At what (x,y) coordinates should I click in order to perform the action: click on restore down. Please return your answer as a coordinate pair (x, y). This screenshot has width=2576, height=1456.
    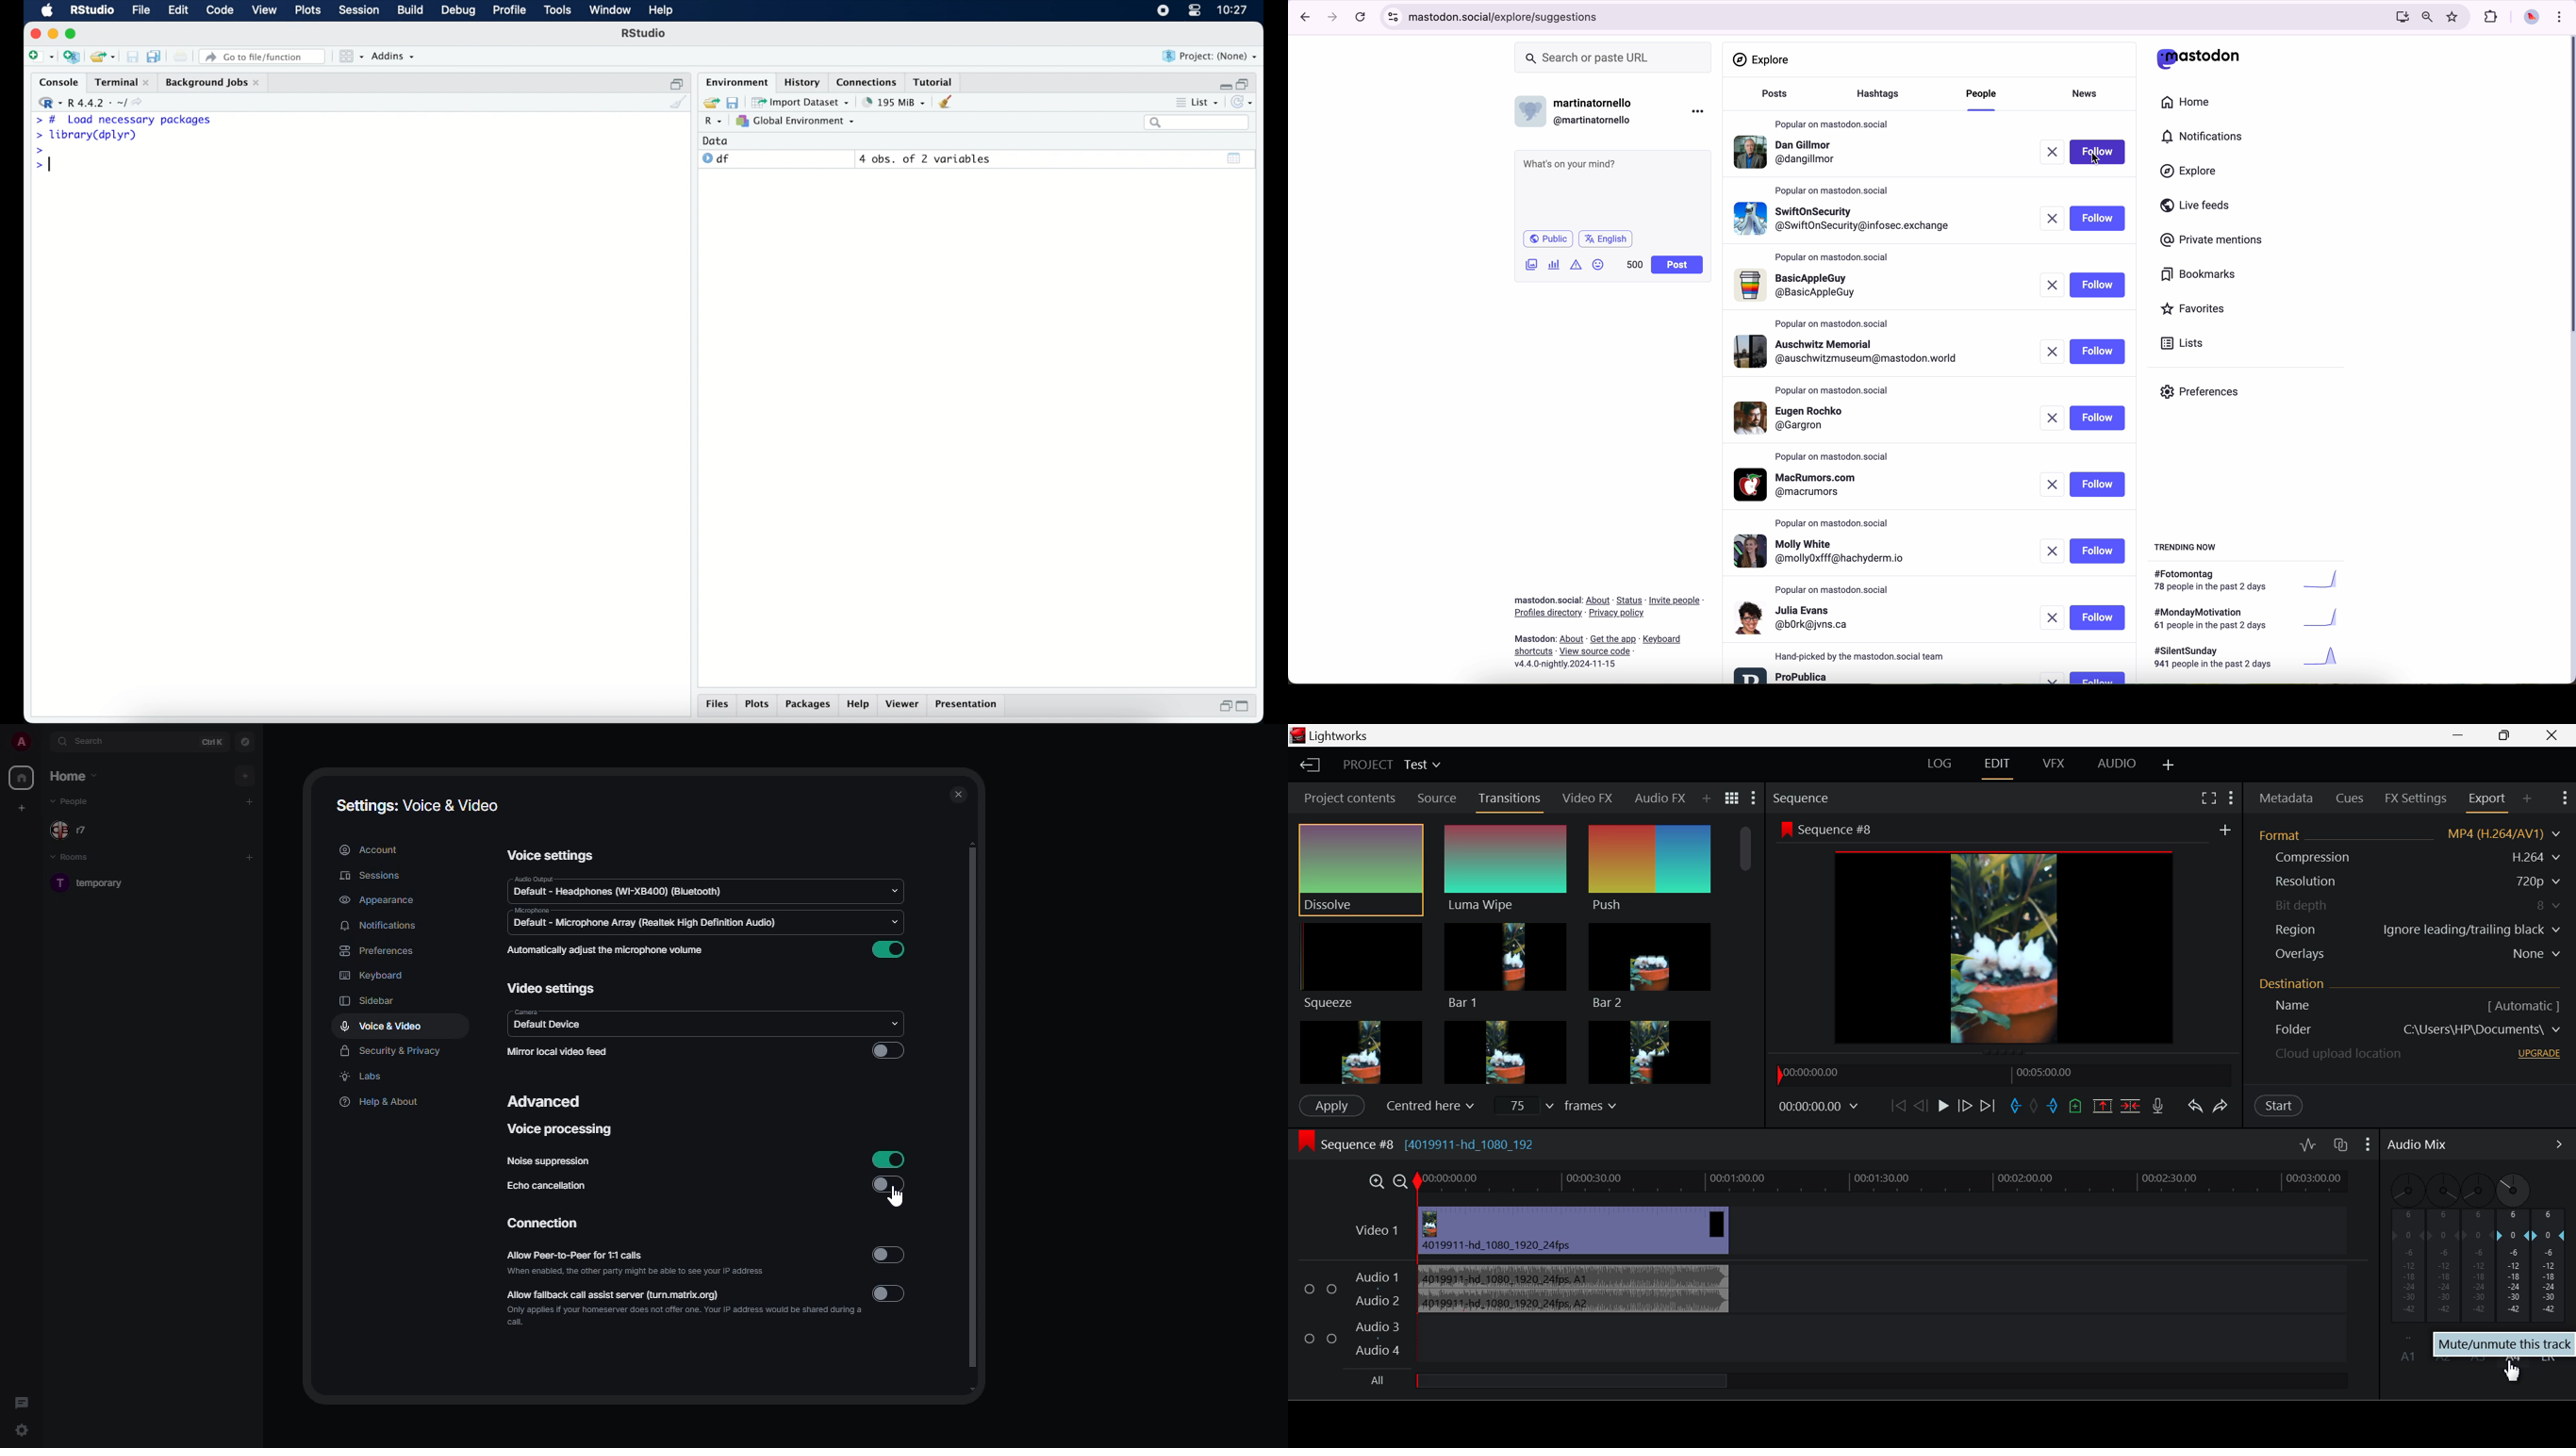
    Looking at the image, I should click on (1246, 82).